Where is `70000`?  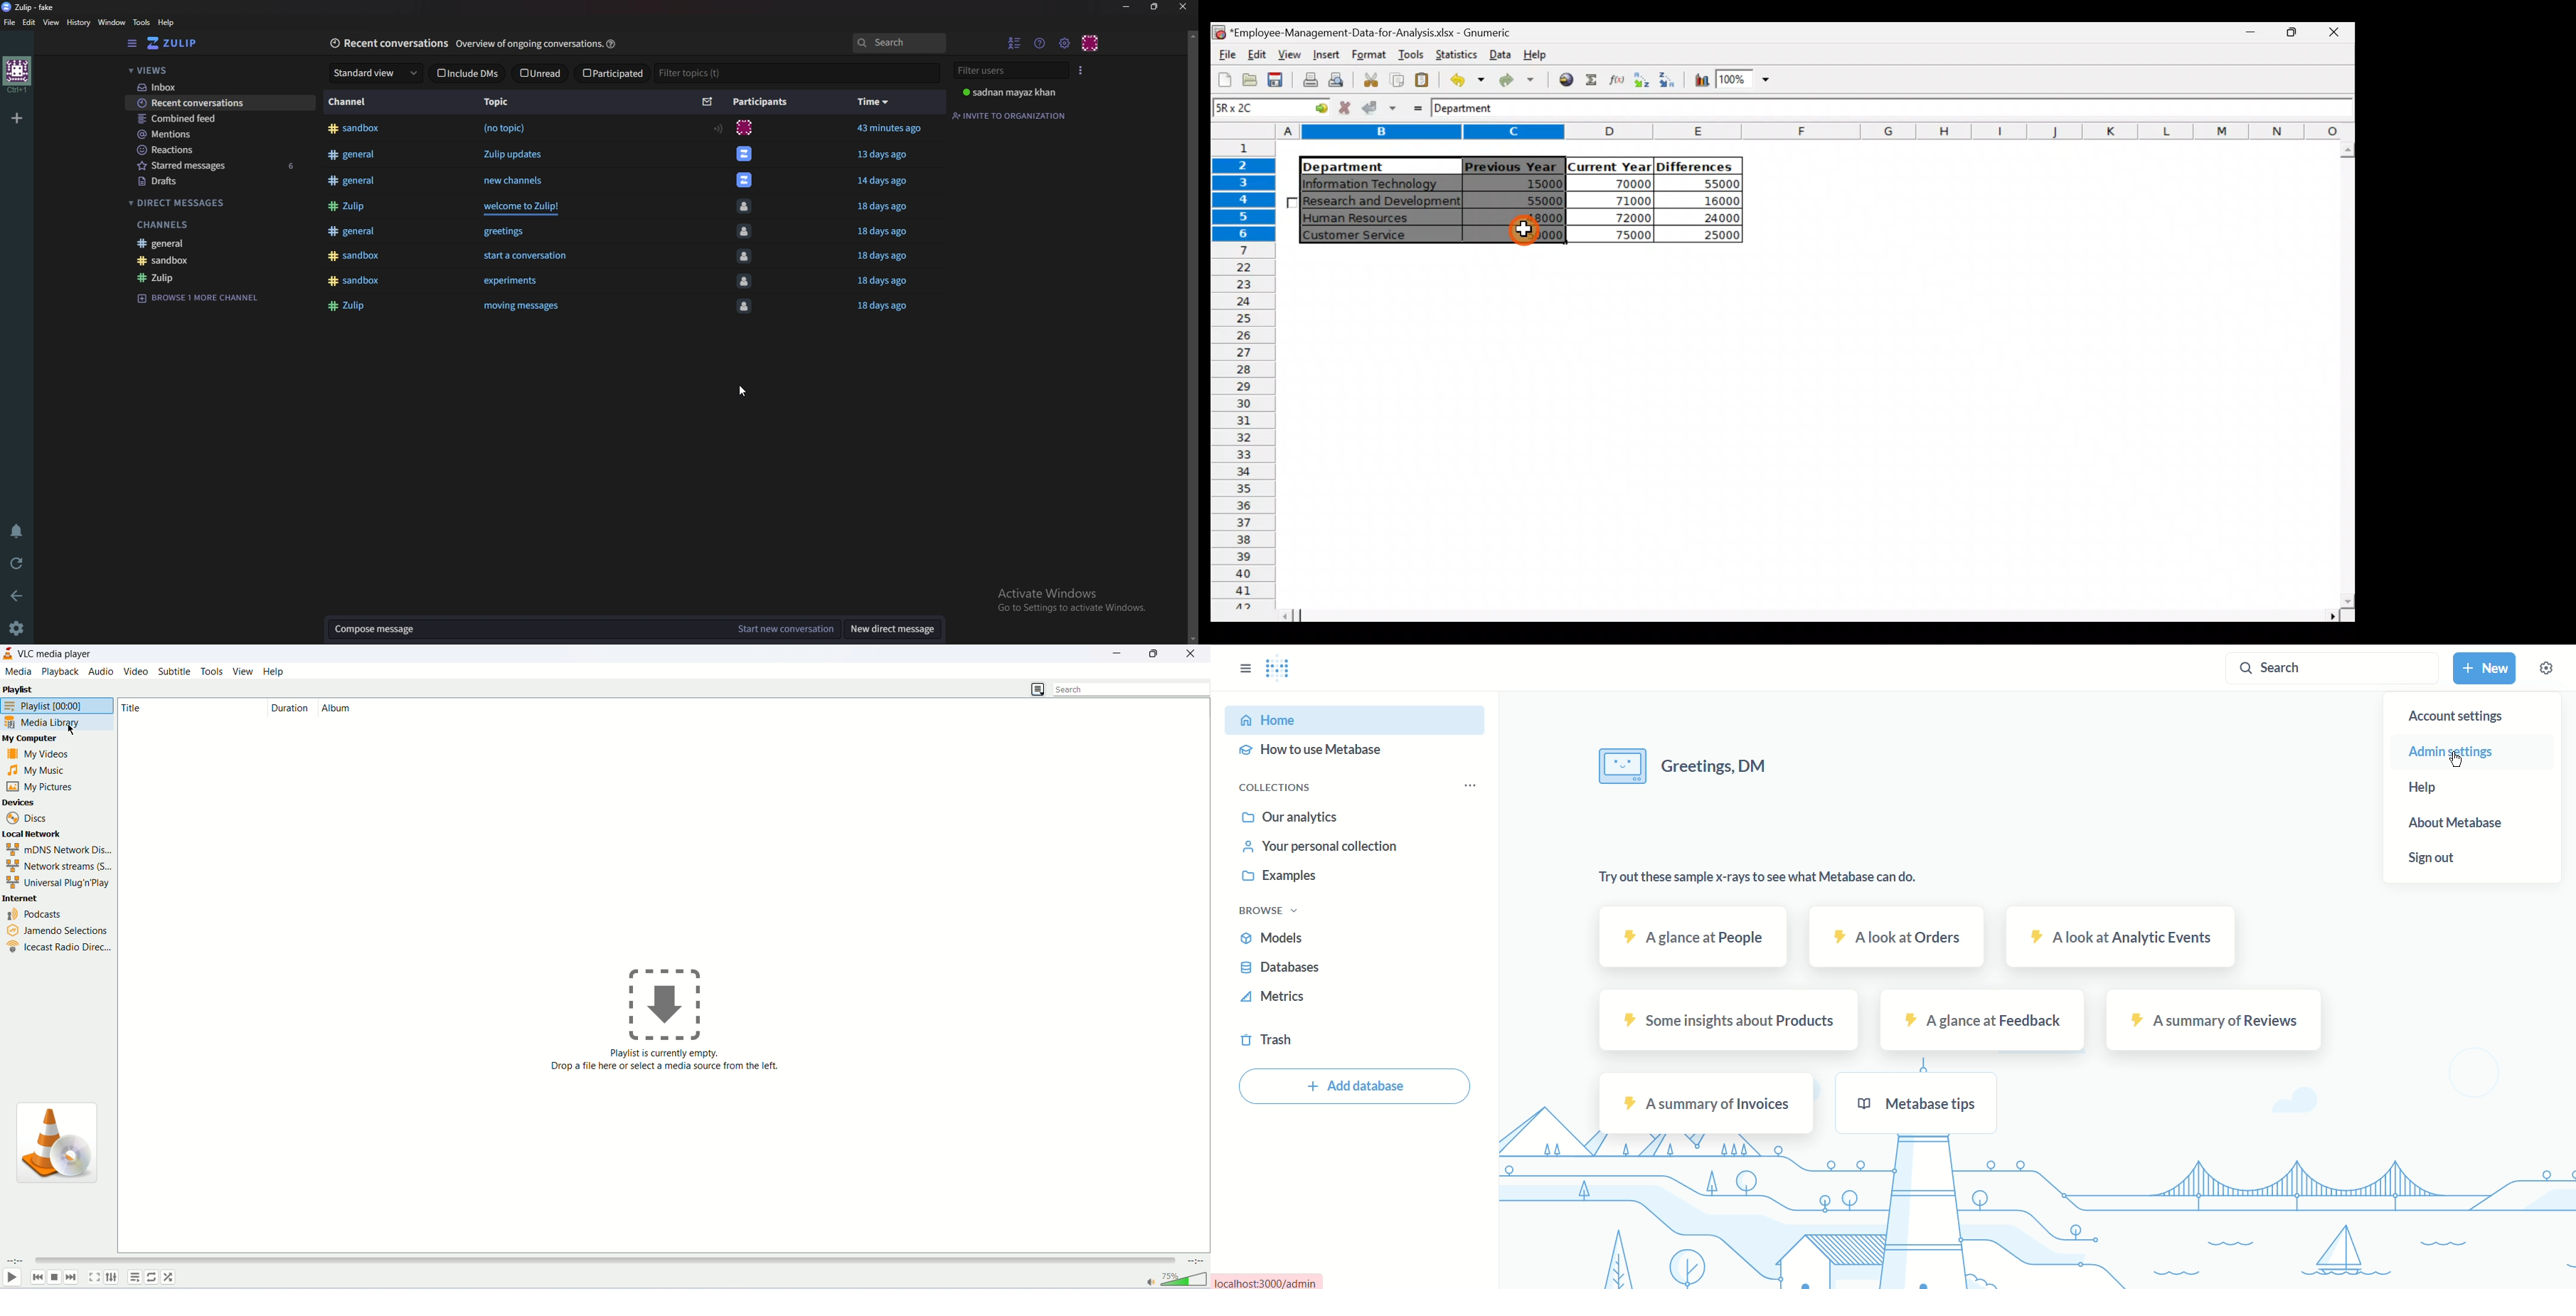
70000 is located at coordinates (1622, 183).